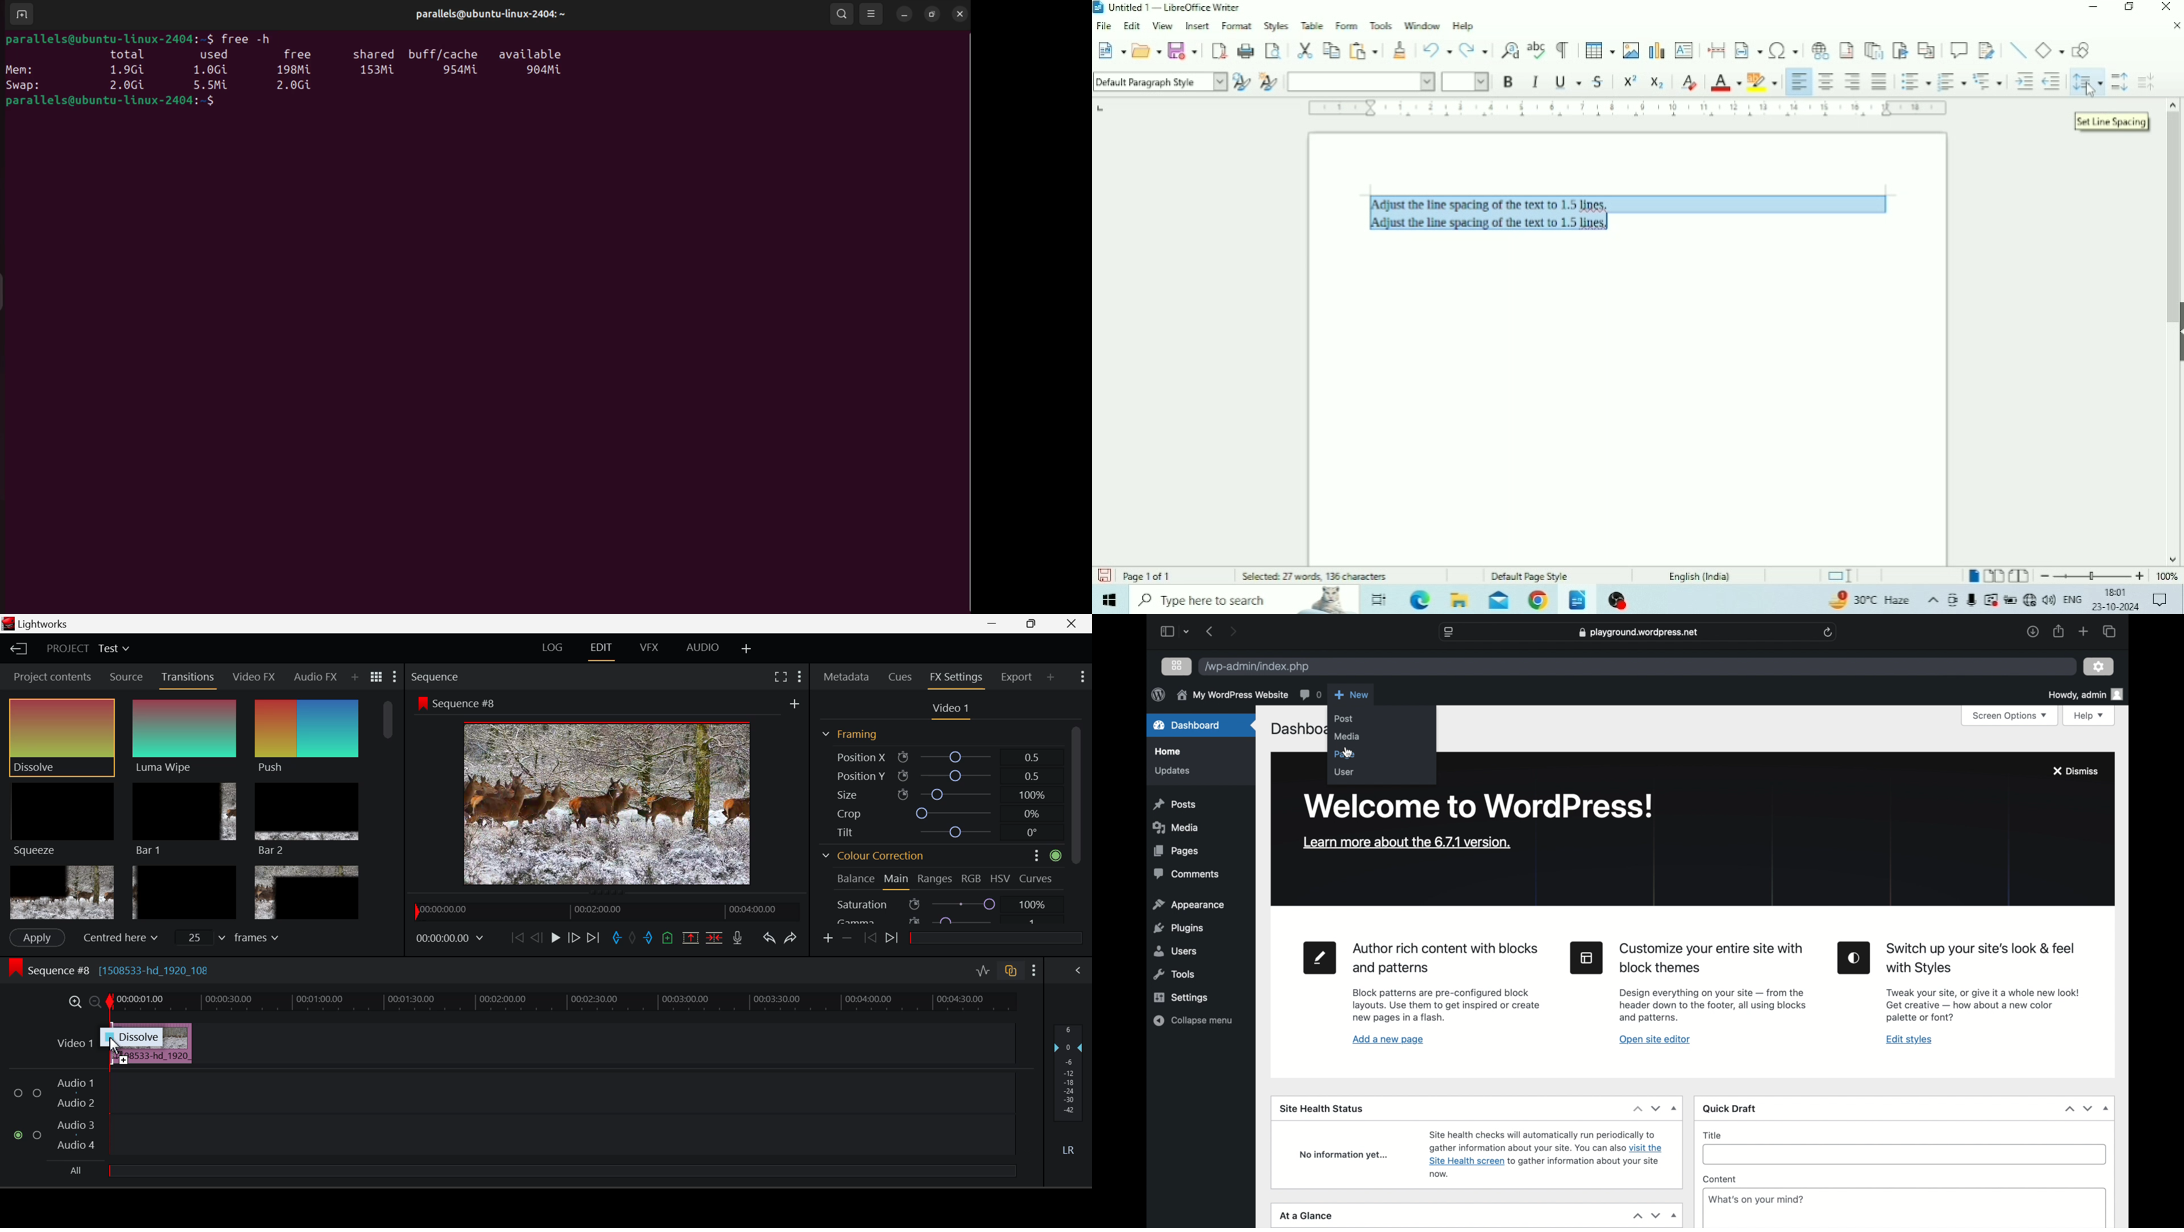 The image size is (2184, 1232). I want to click on Decibel Level, so click(1072, 1092).